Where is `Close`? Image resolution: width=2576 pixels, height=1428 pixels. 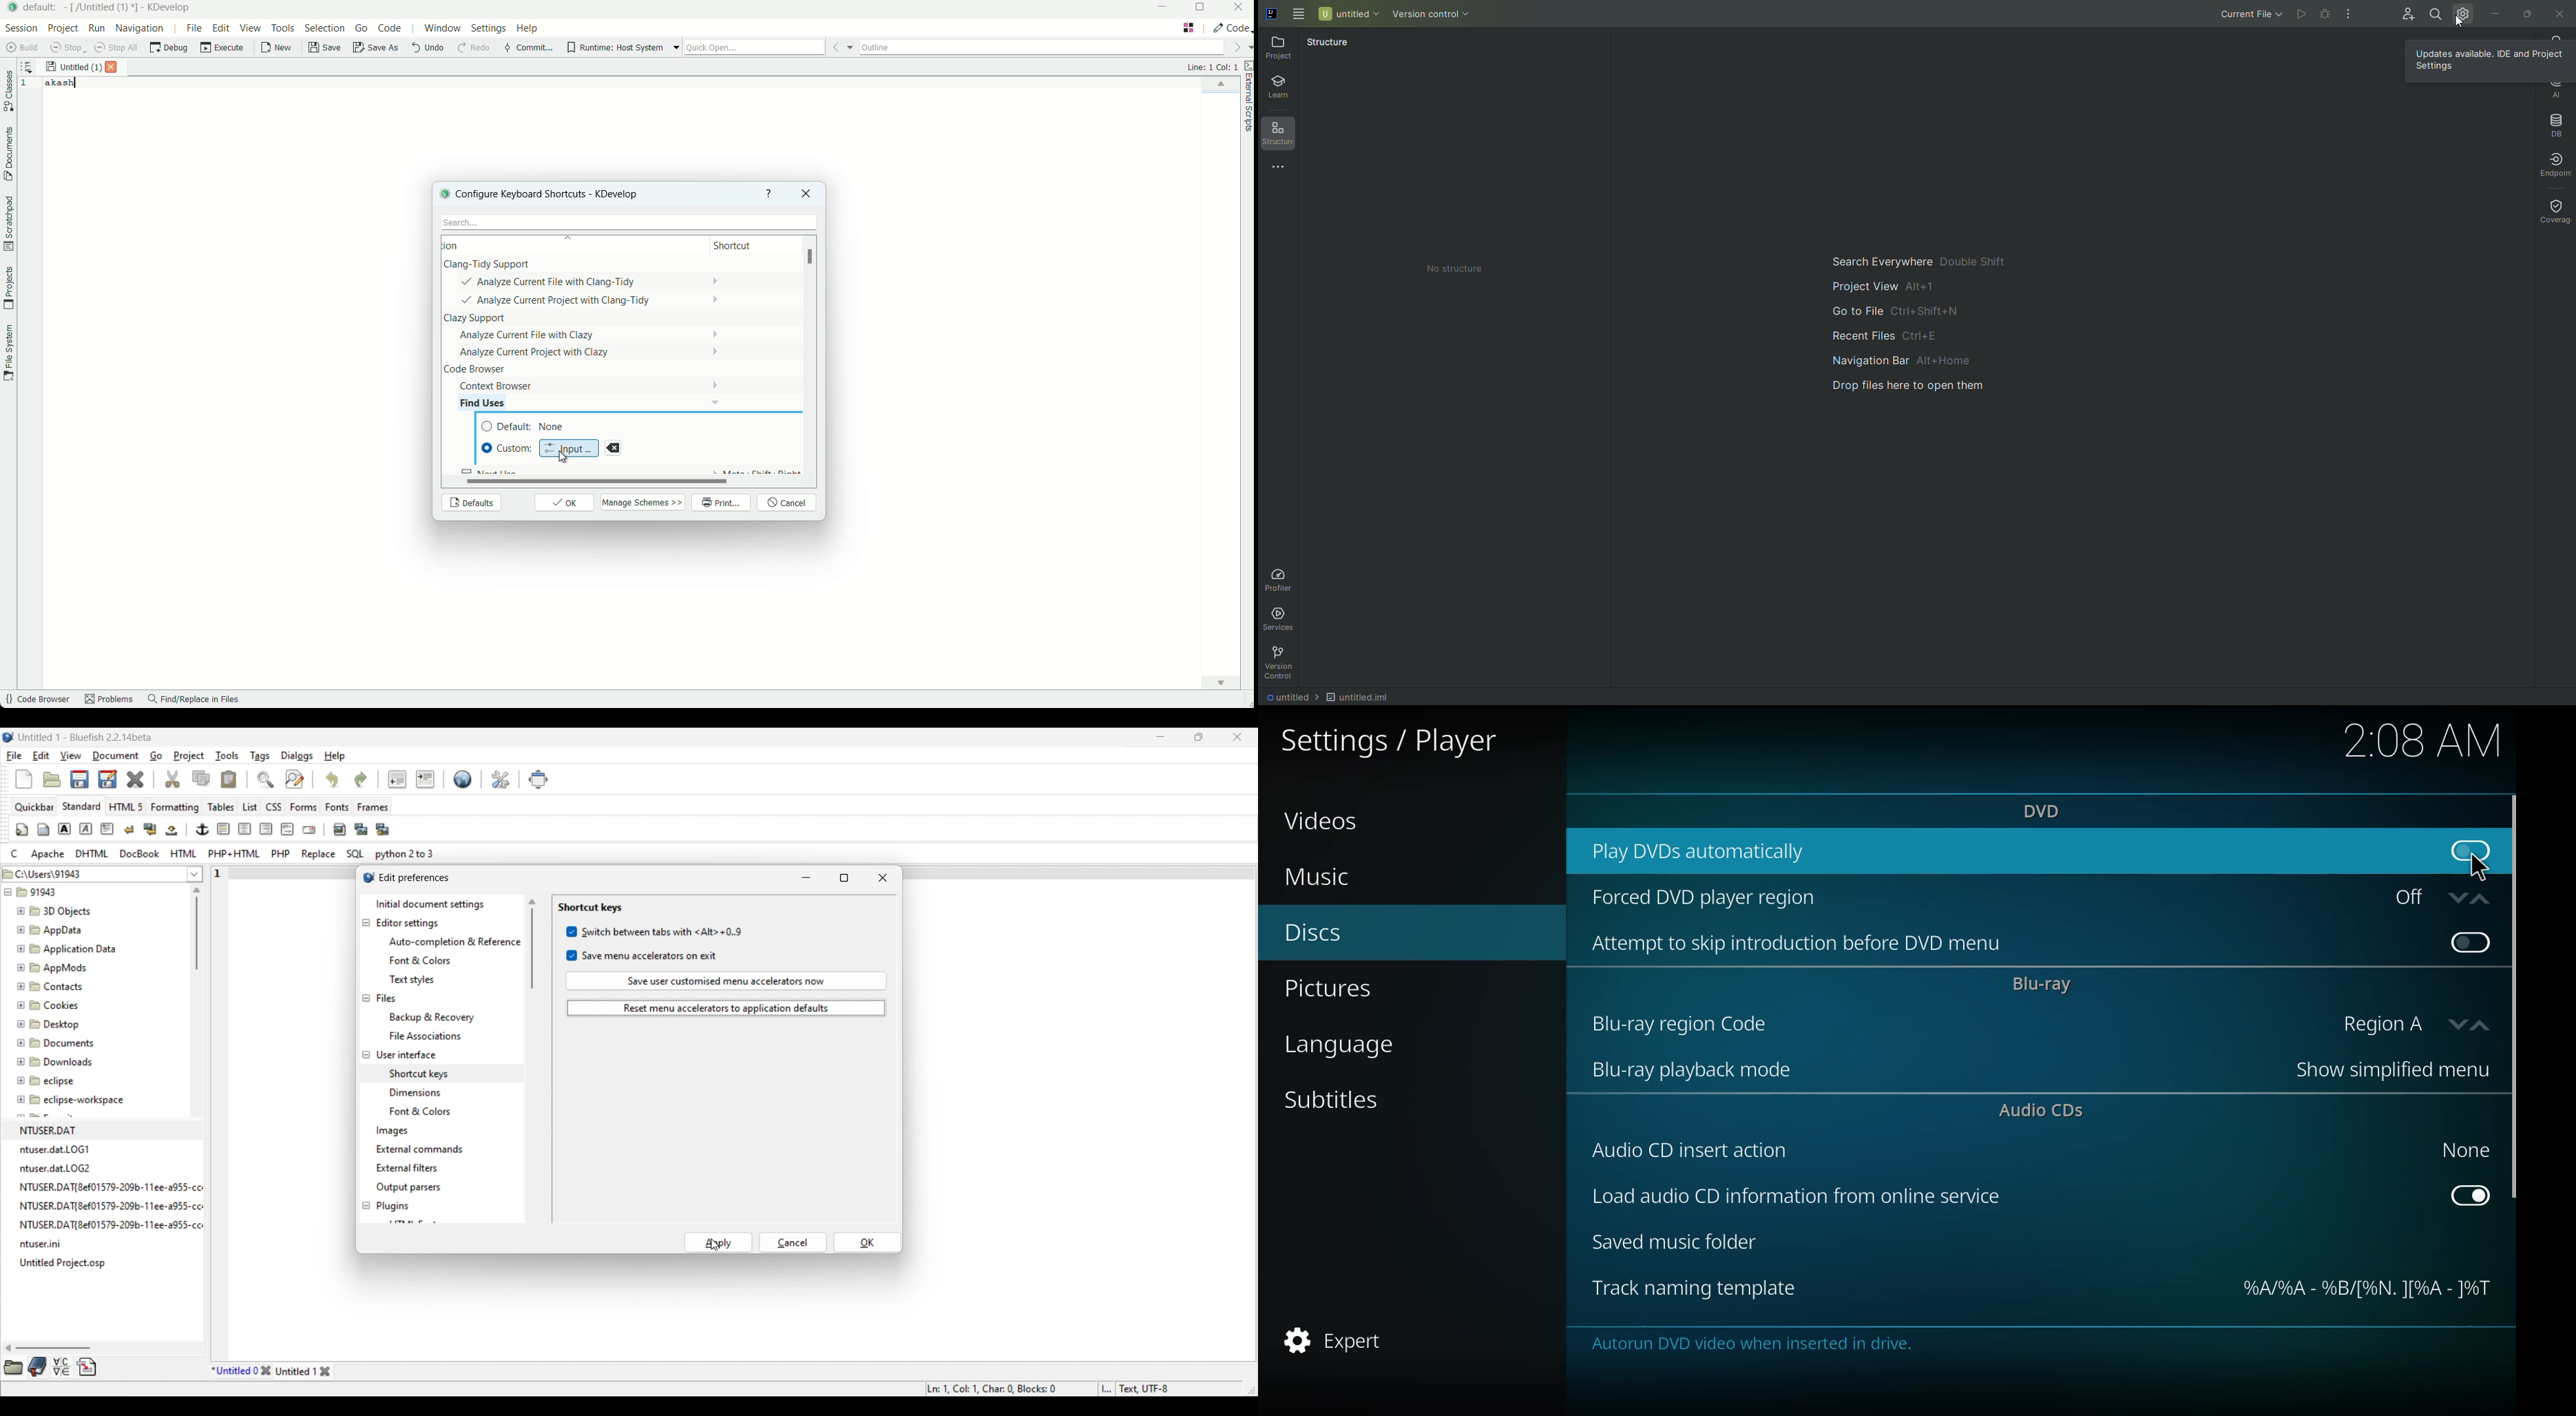 Close is located at coordinates (2559, 14).